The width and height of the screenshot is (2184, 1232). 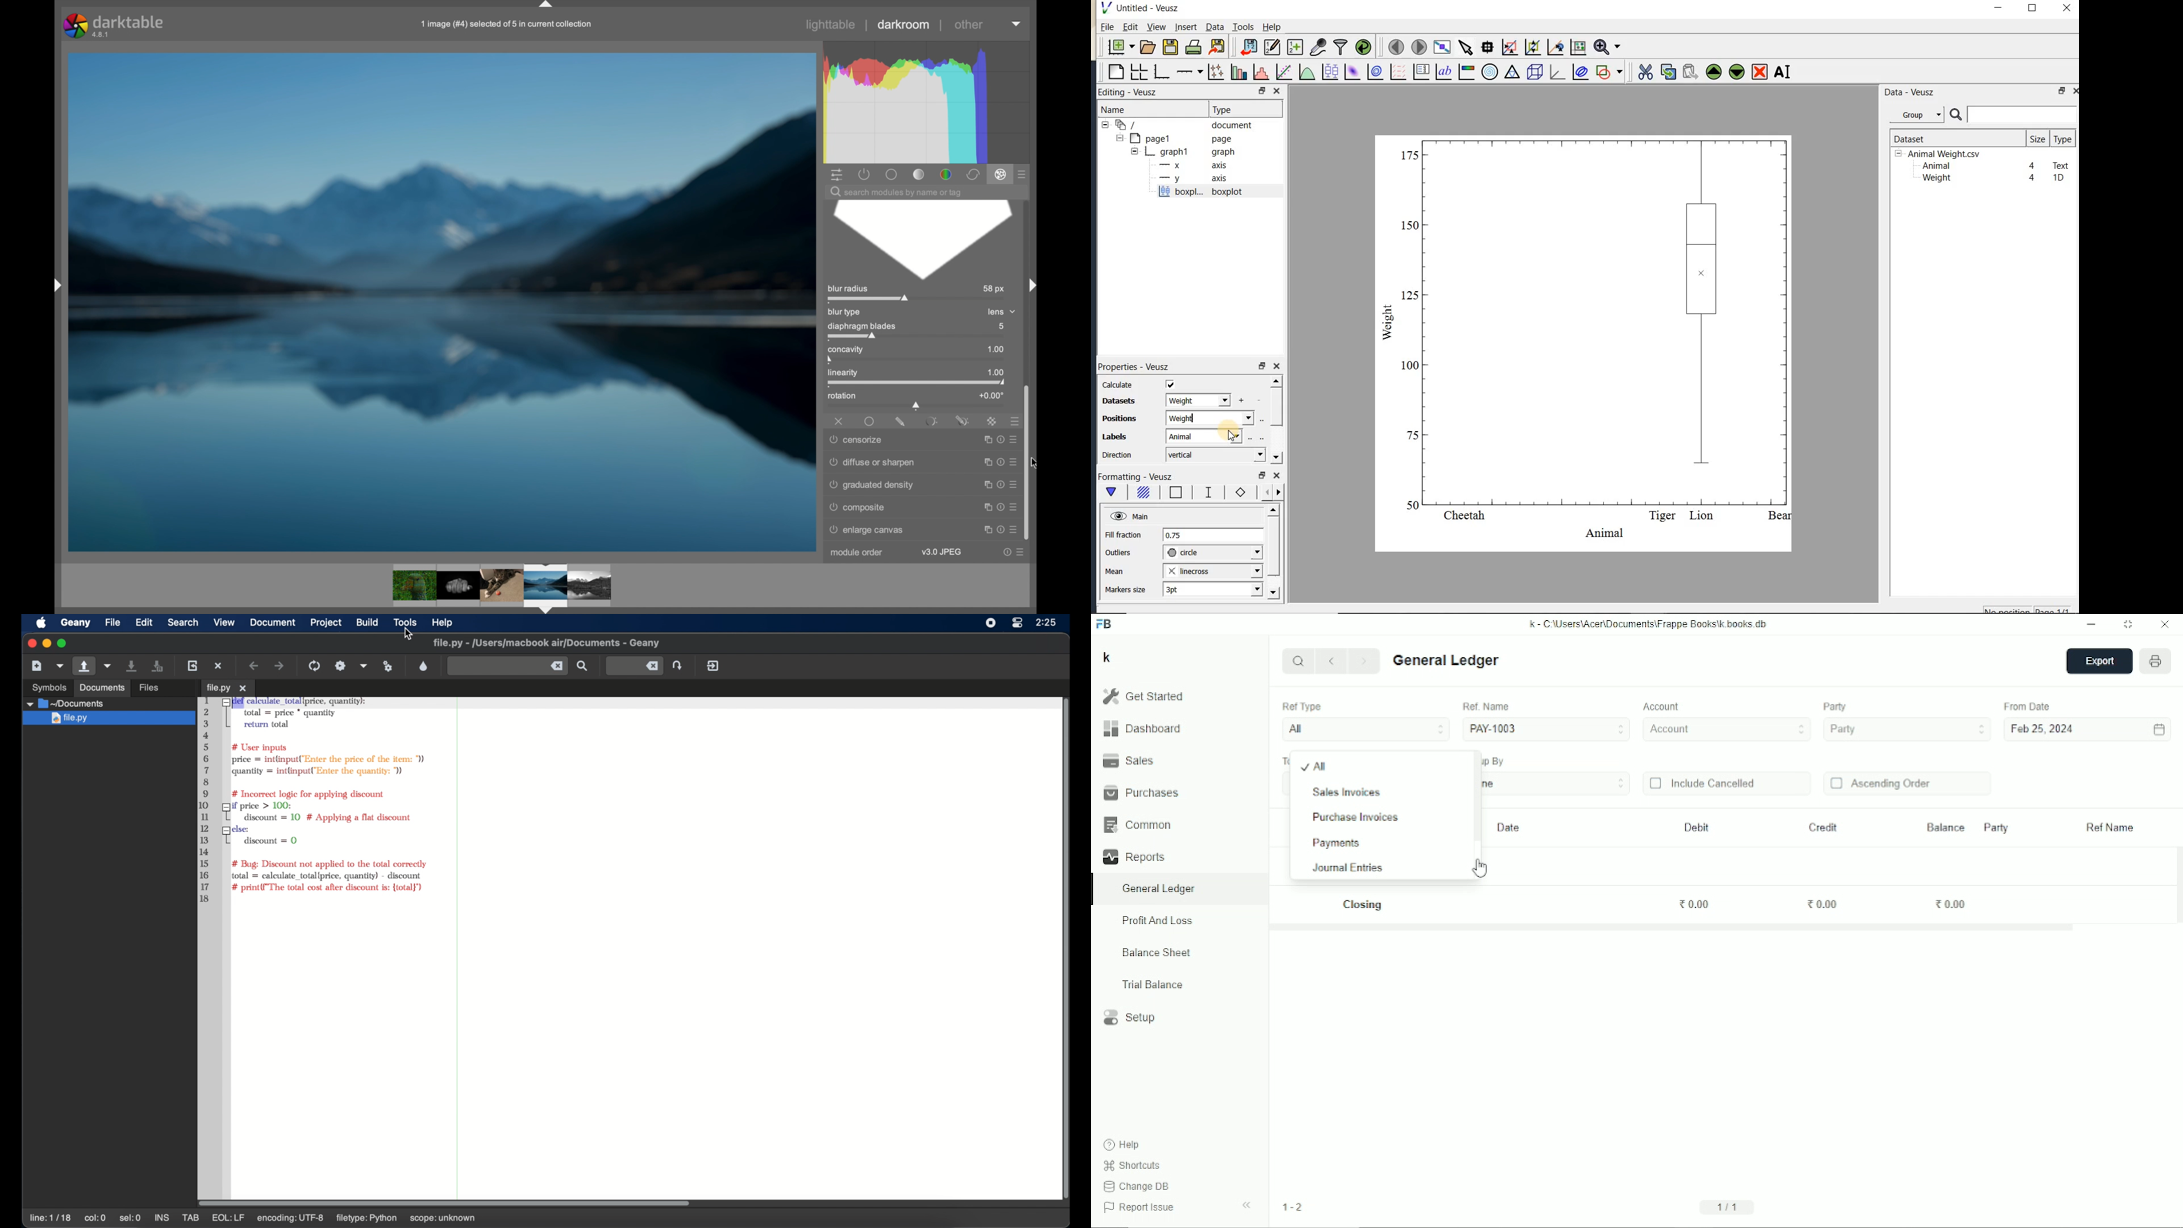 I want to click on color, so click(x=945, y=174).